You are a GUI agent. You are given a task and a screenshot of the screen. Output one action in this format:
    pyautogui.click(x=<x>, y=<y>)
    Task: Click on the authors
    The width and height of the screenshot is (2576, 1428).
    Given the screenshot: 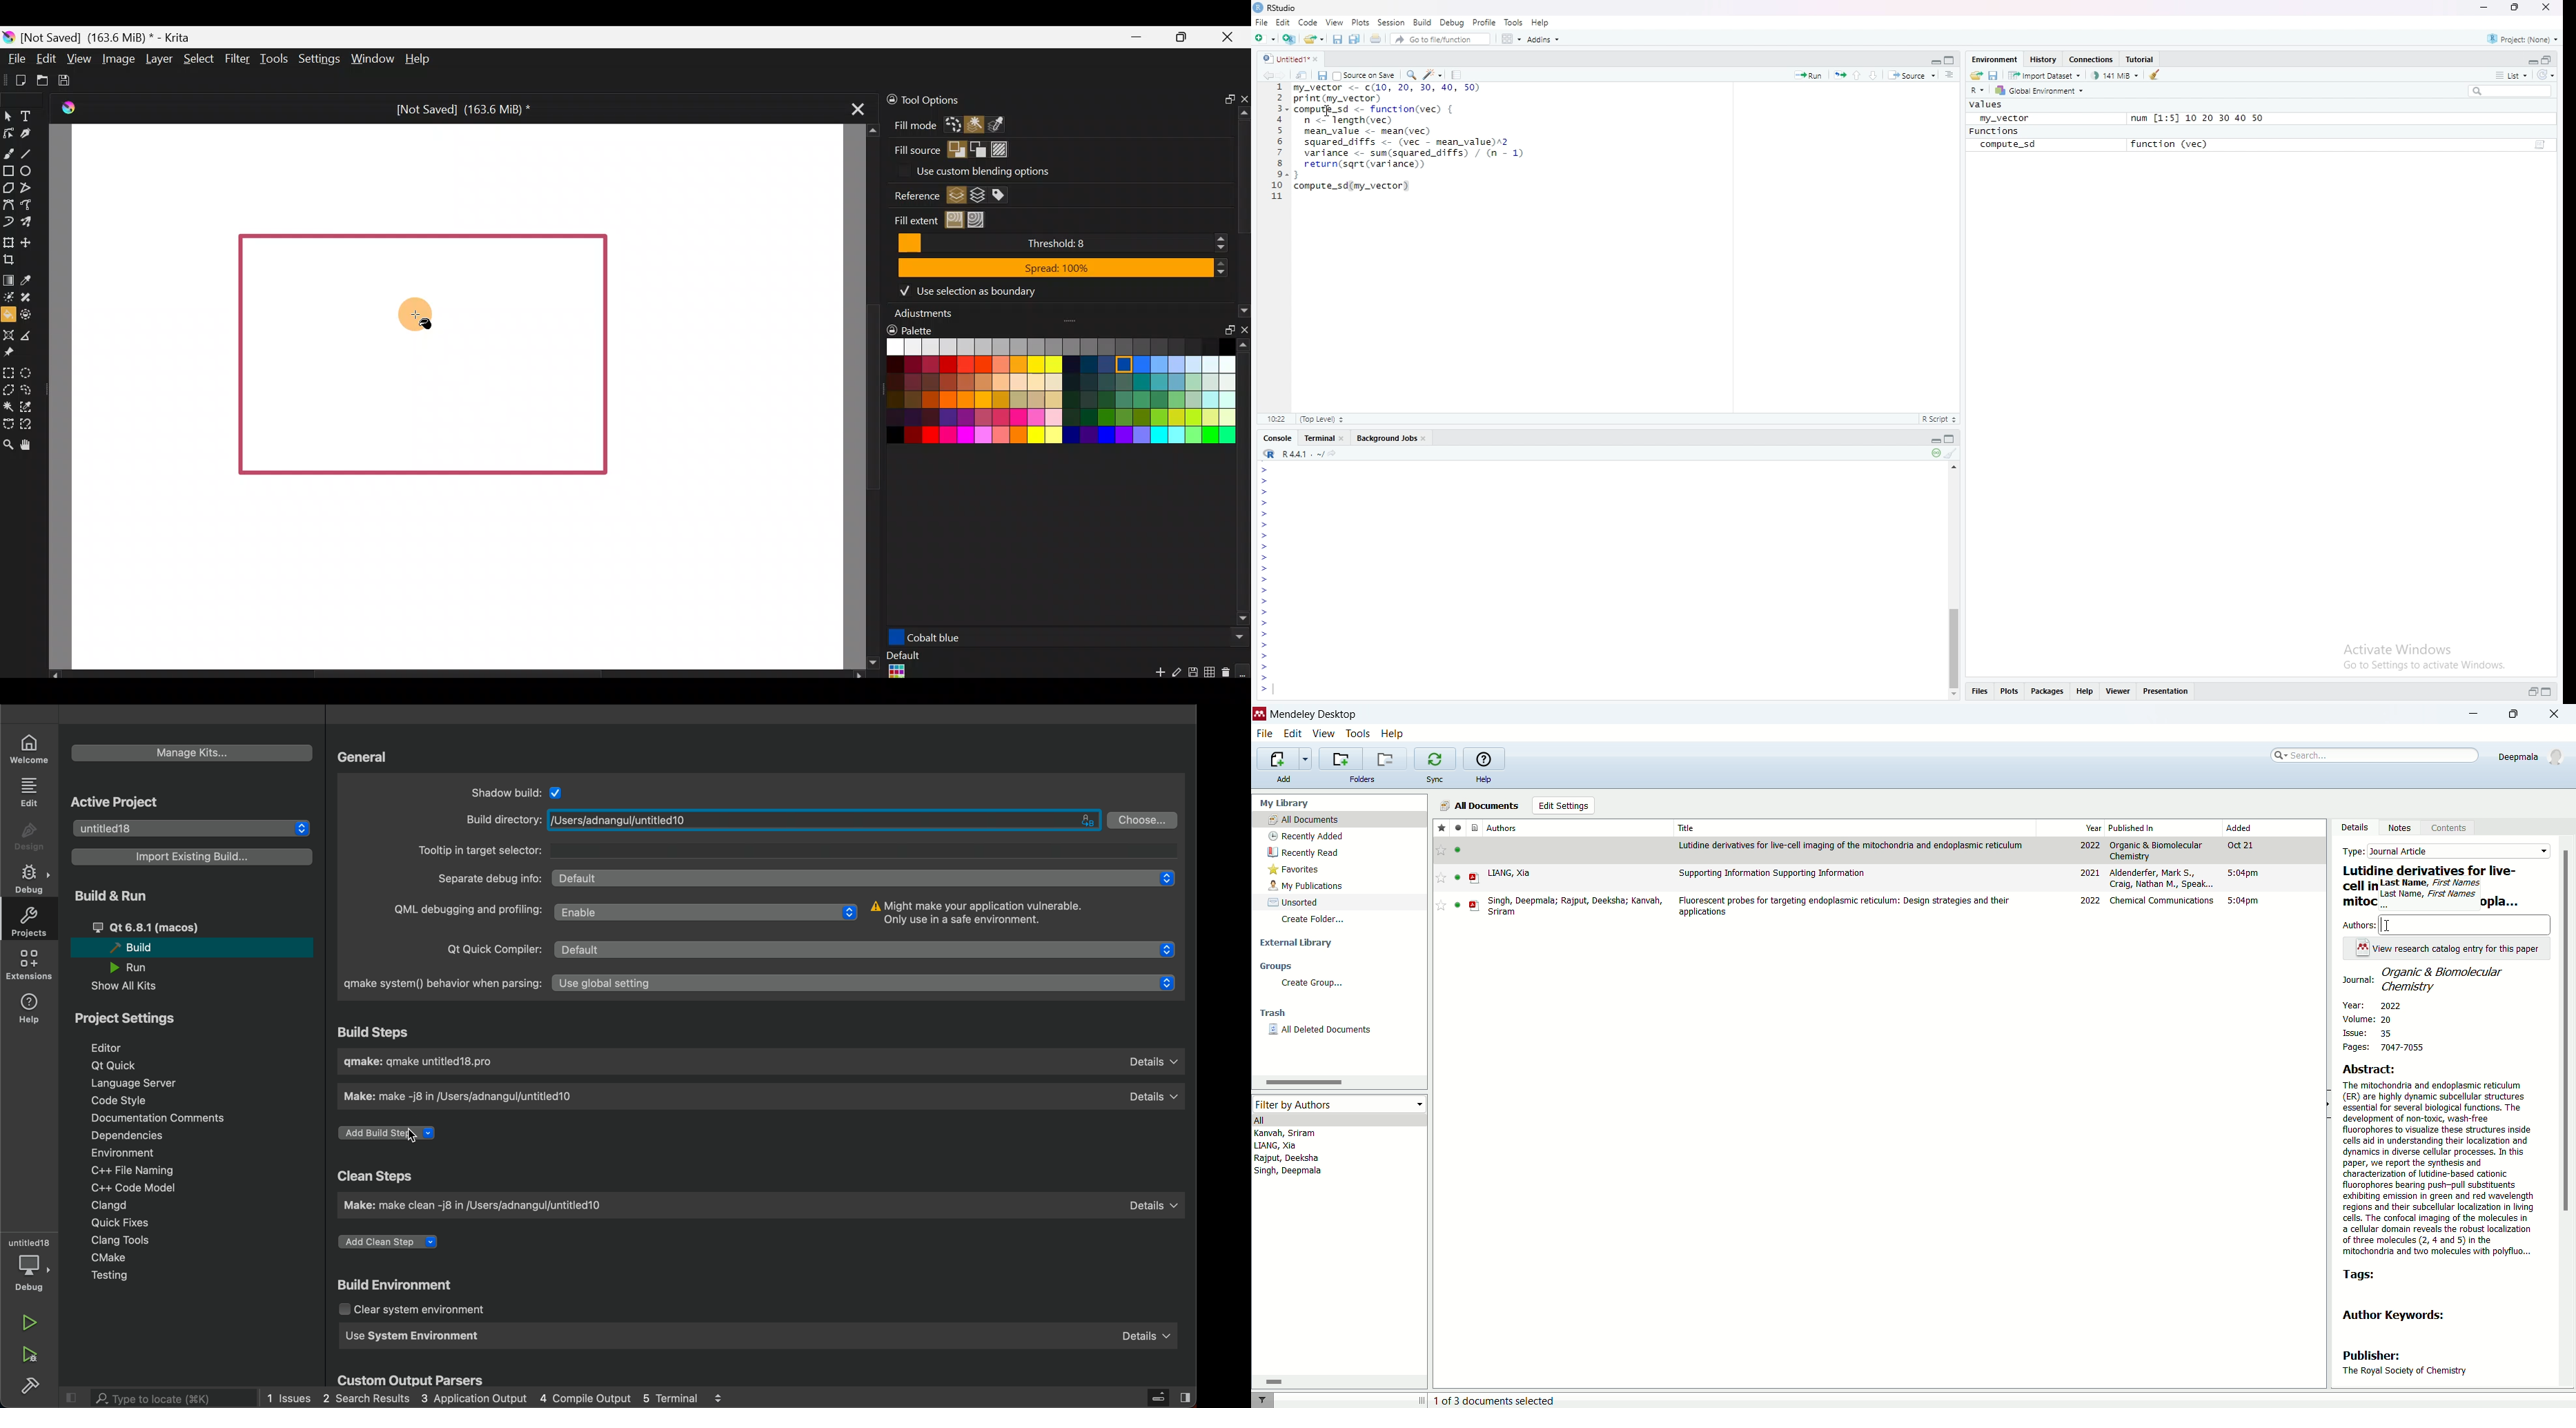 What is the action you would take?
    pyautogui.click(x=1503, y=825)
    